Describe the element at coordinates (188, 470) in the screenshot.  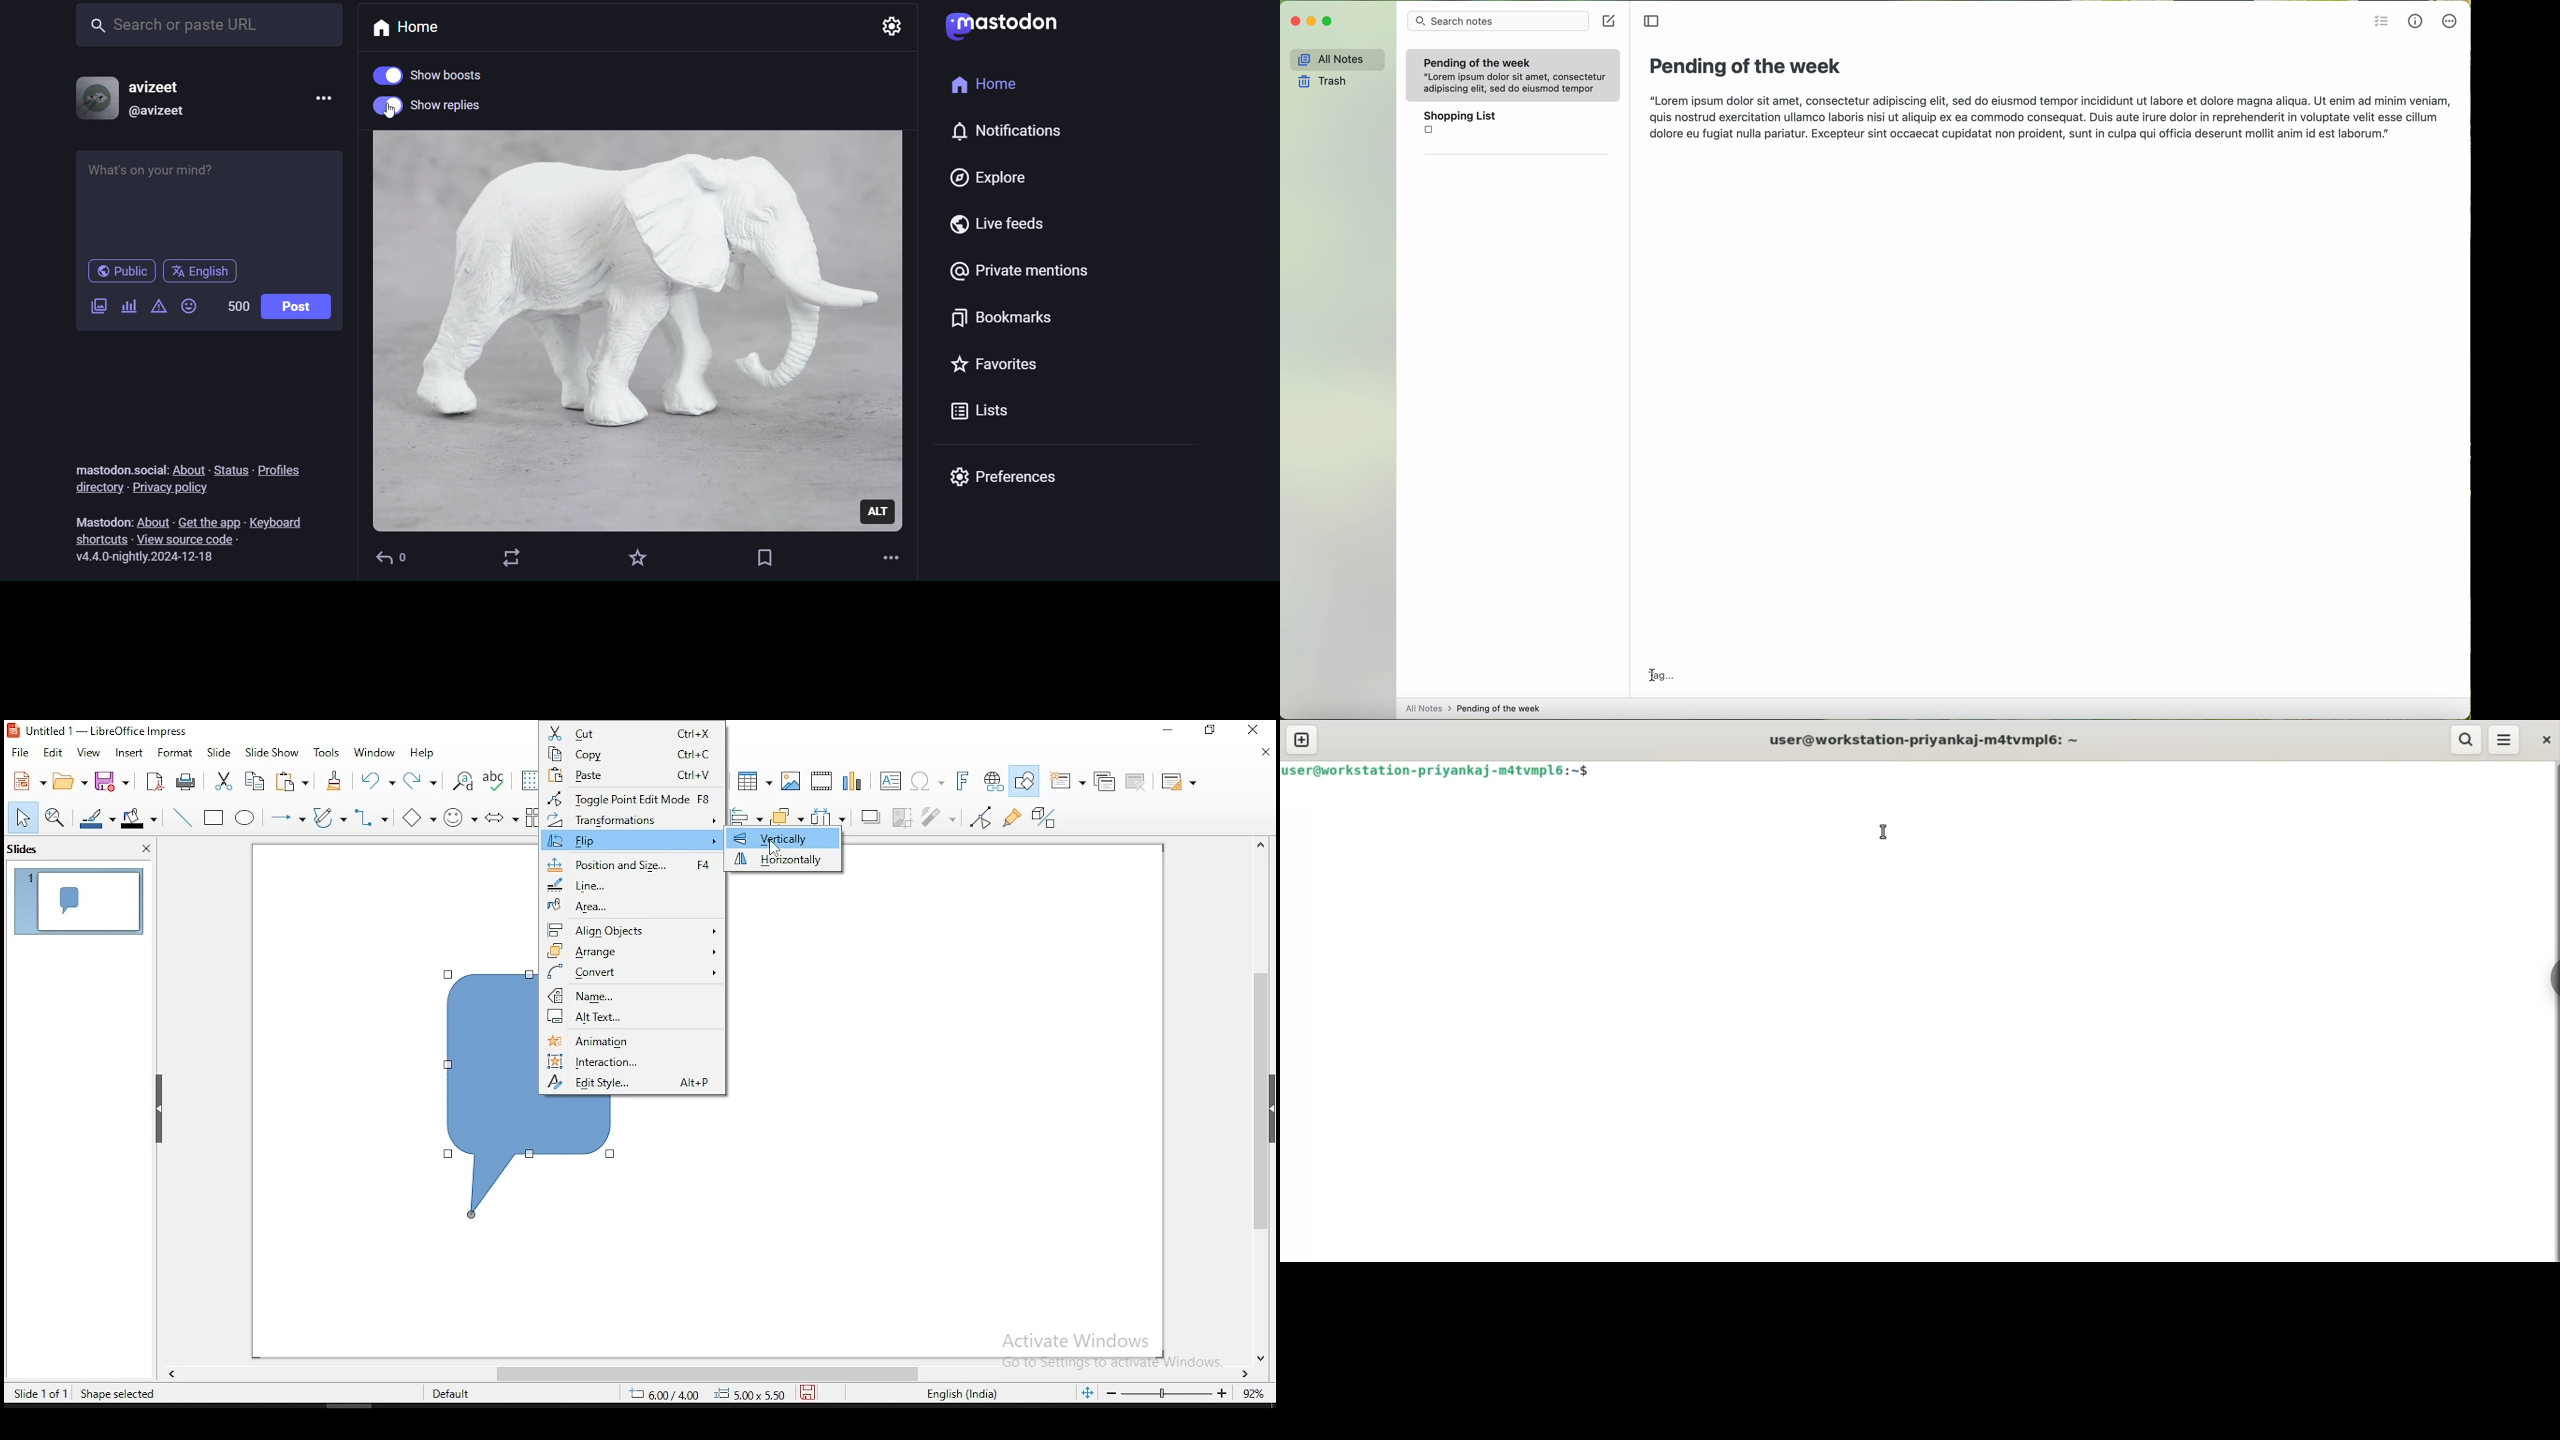
I see `about` at that location.